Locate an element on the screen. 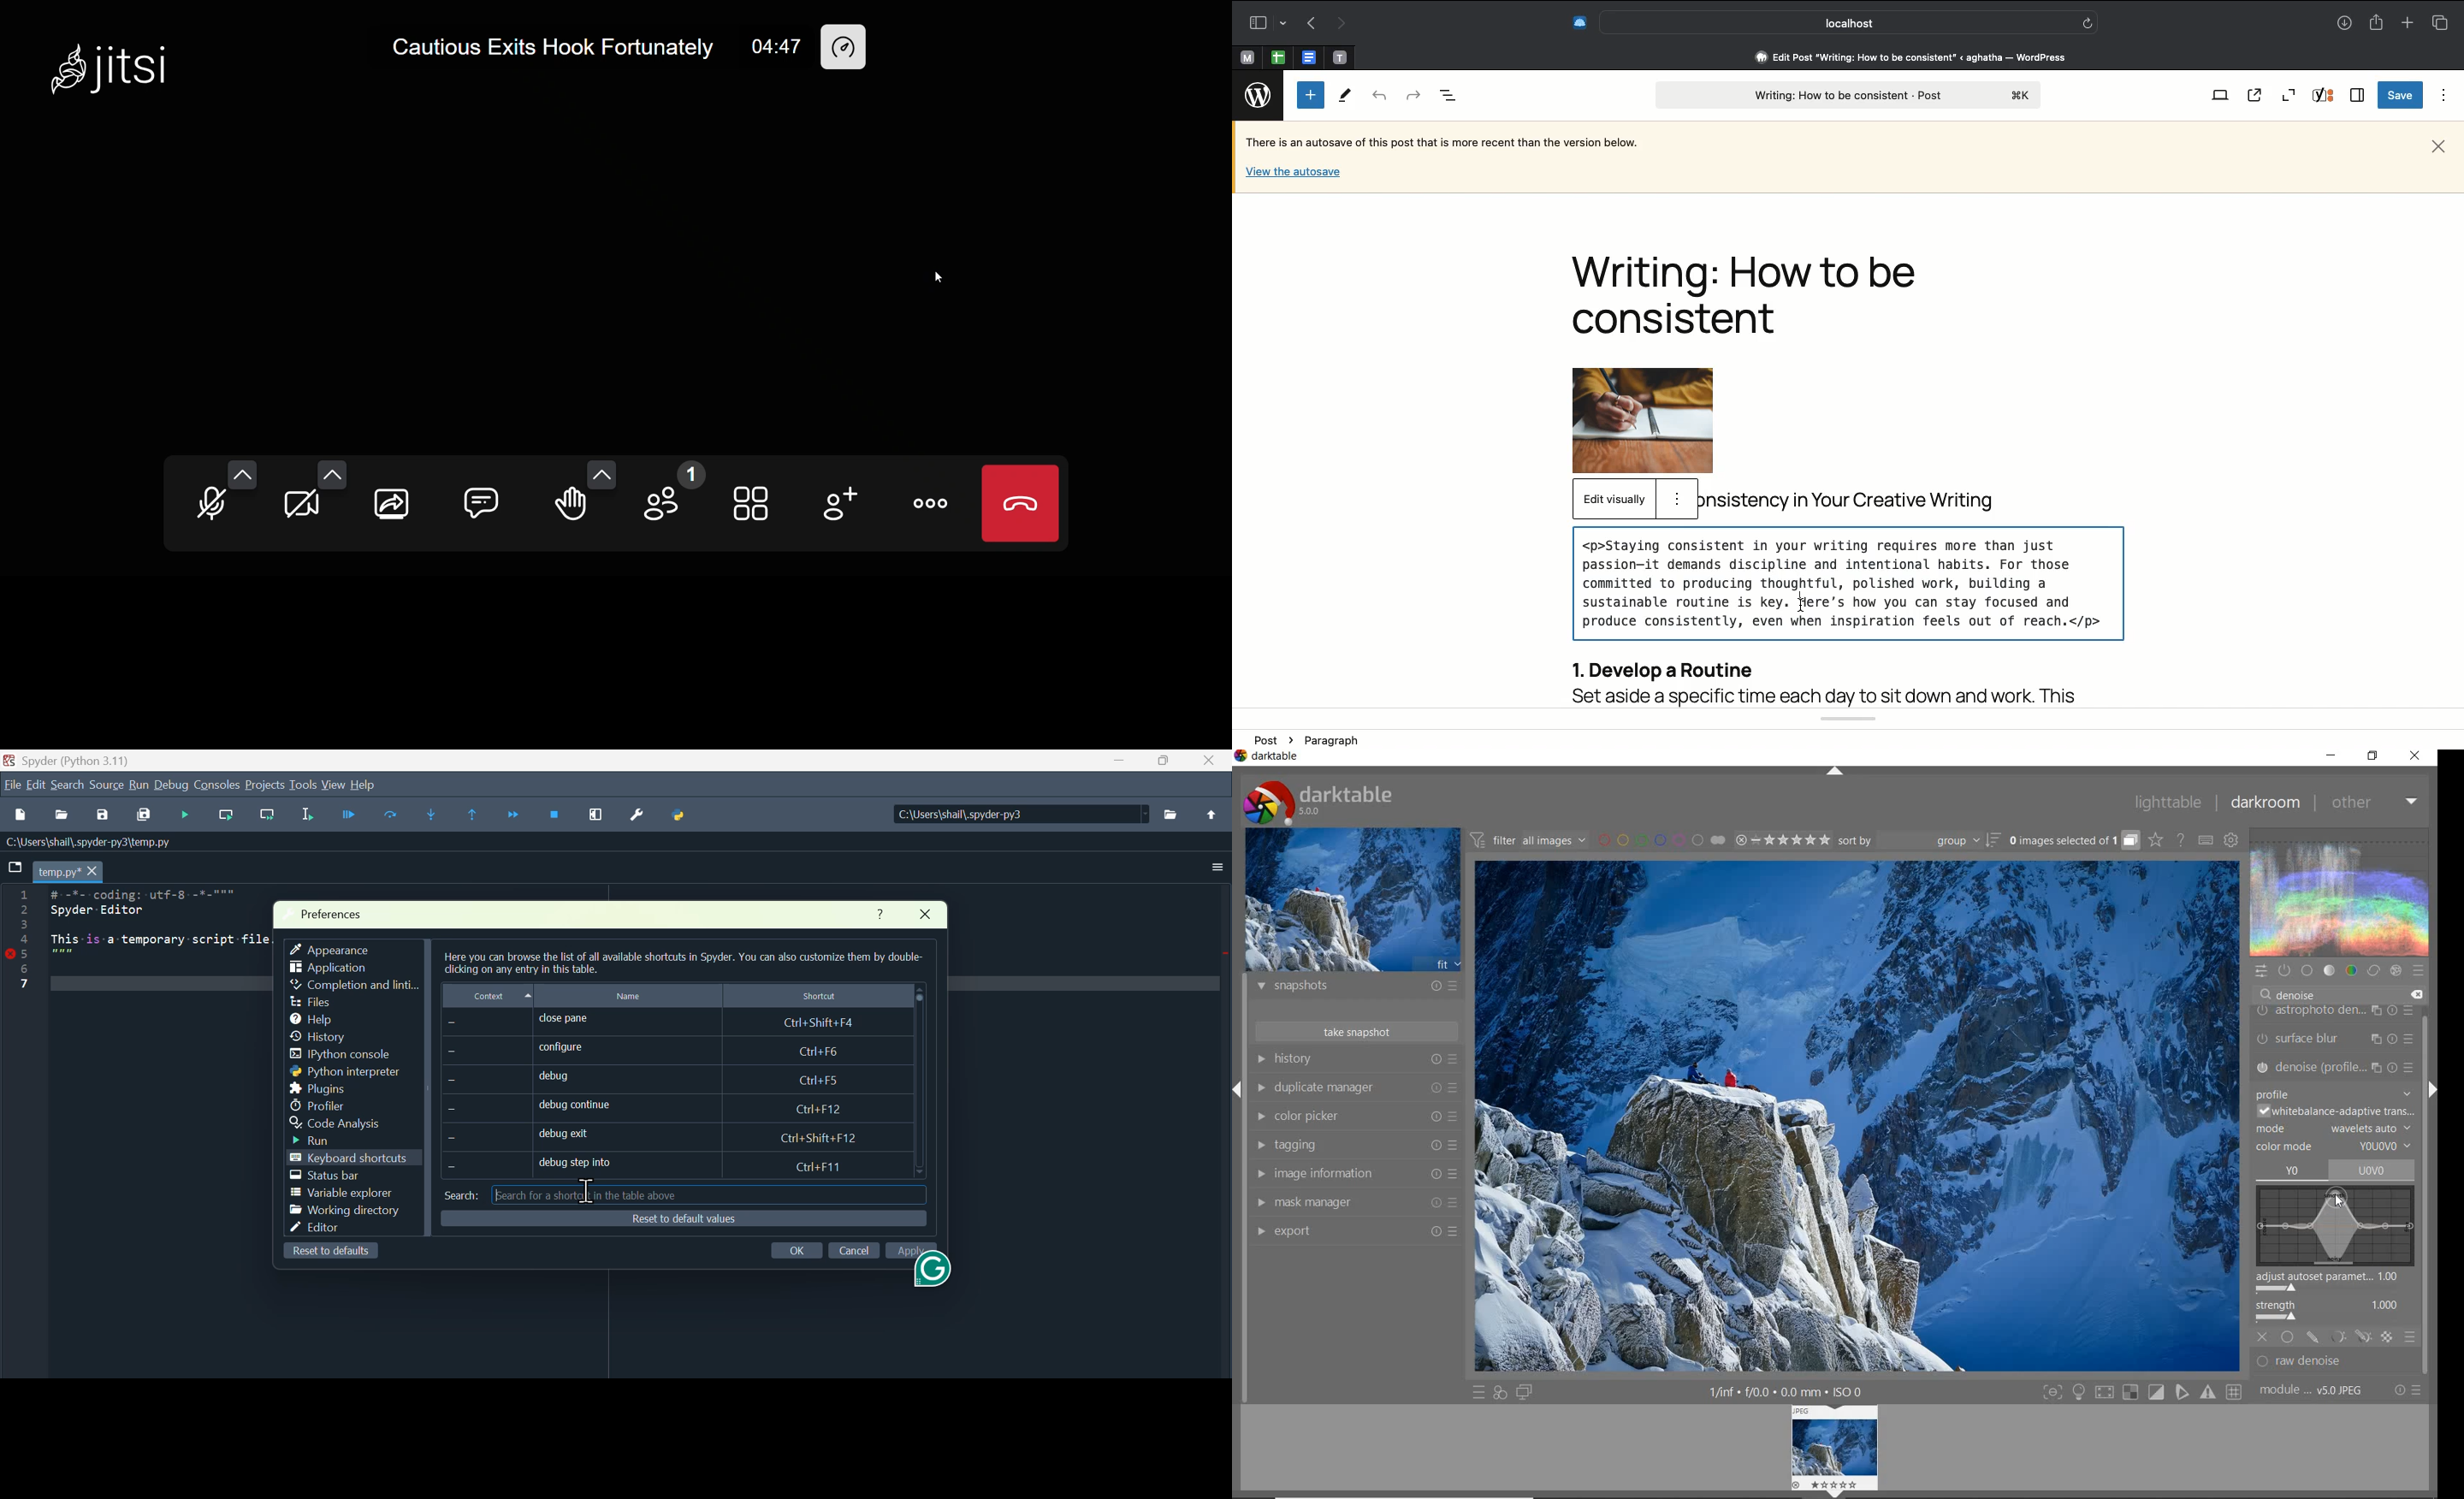 This screenshot has height=1512, width=2464. Tools is located at coordinates (1346, 97).